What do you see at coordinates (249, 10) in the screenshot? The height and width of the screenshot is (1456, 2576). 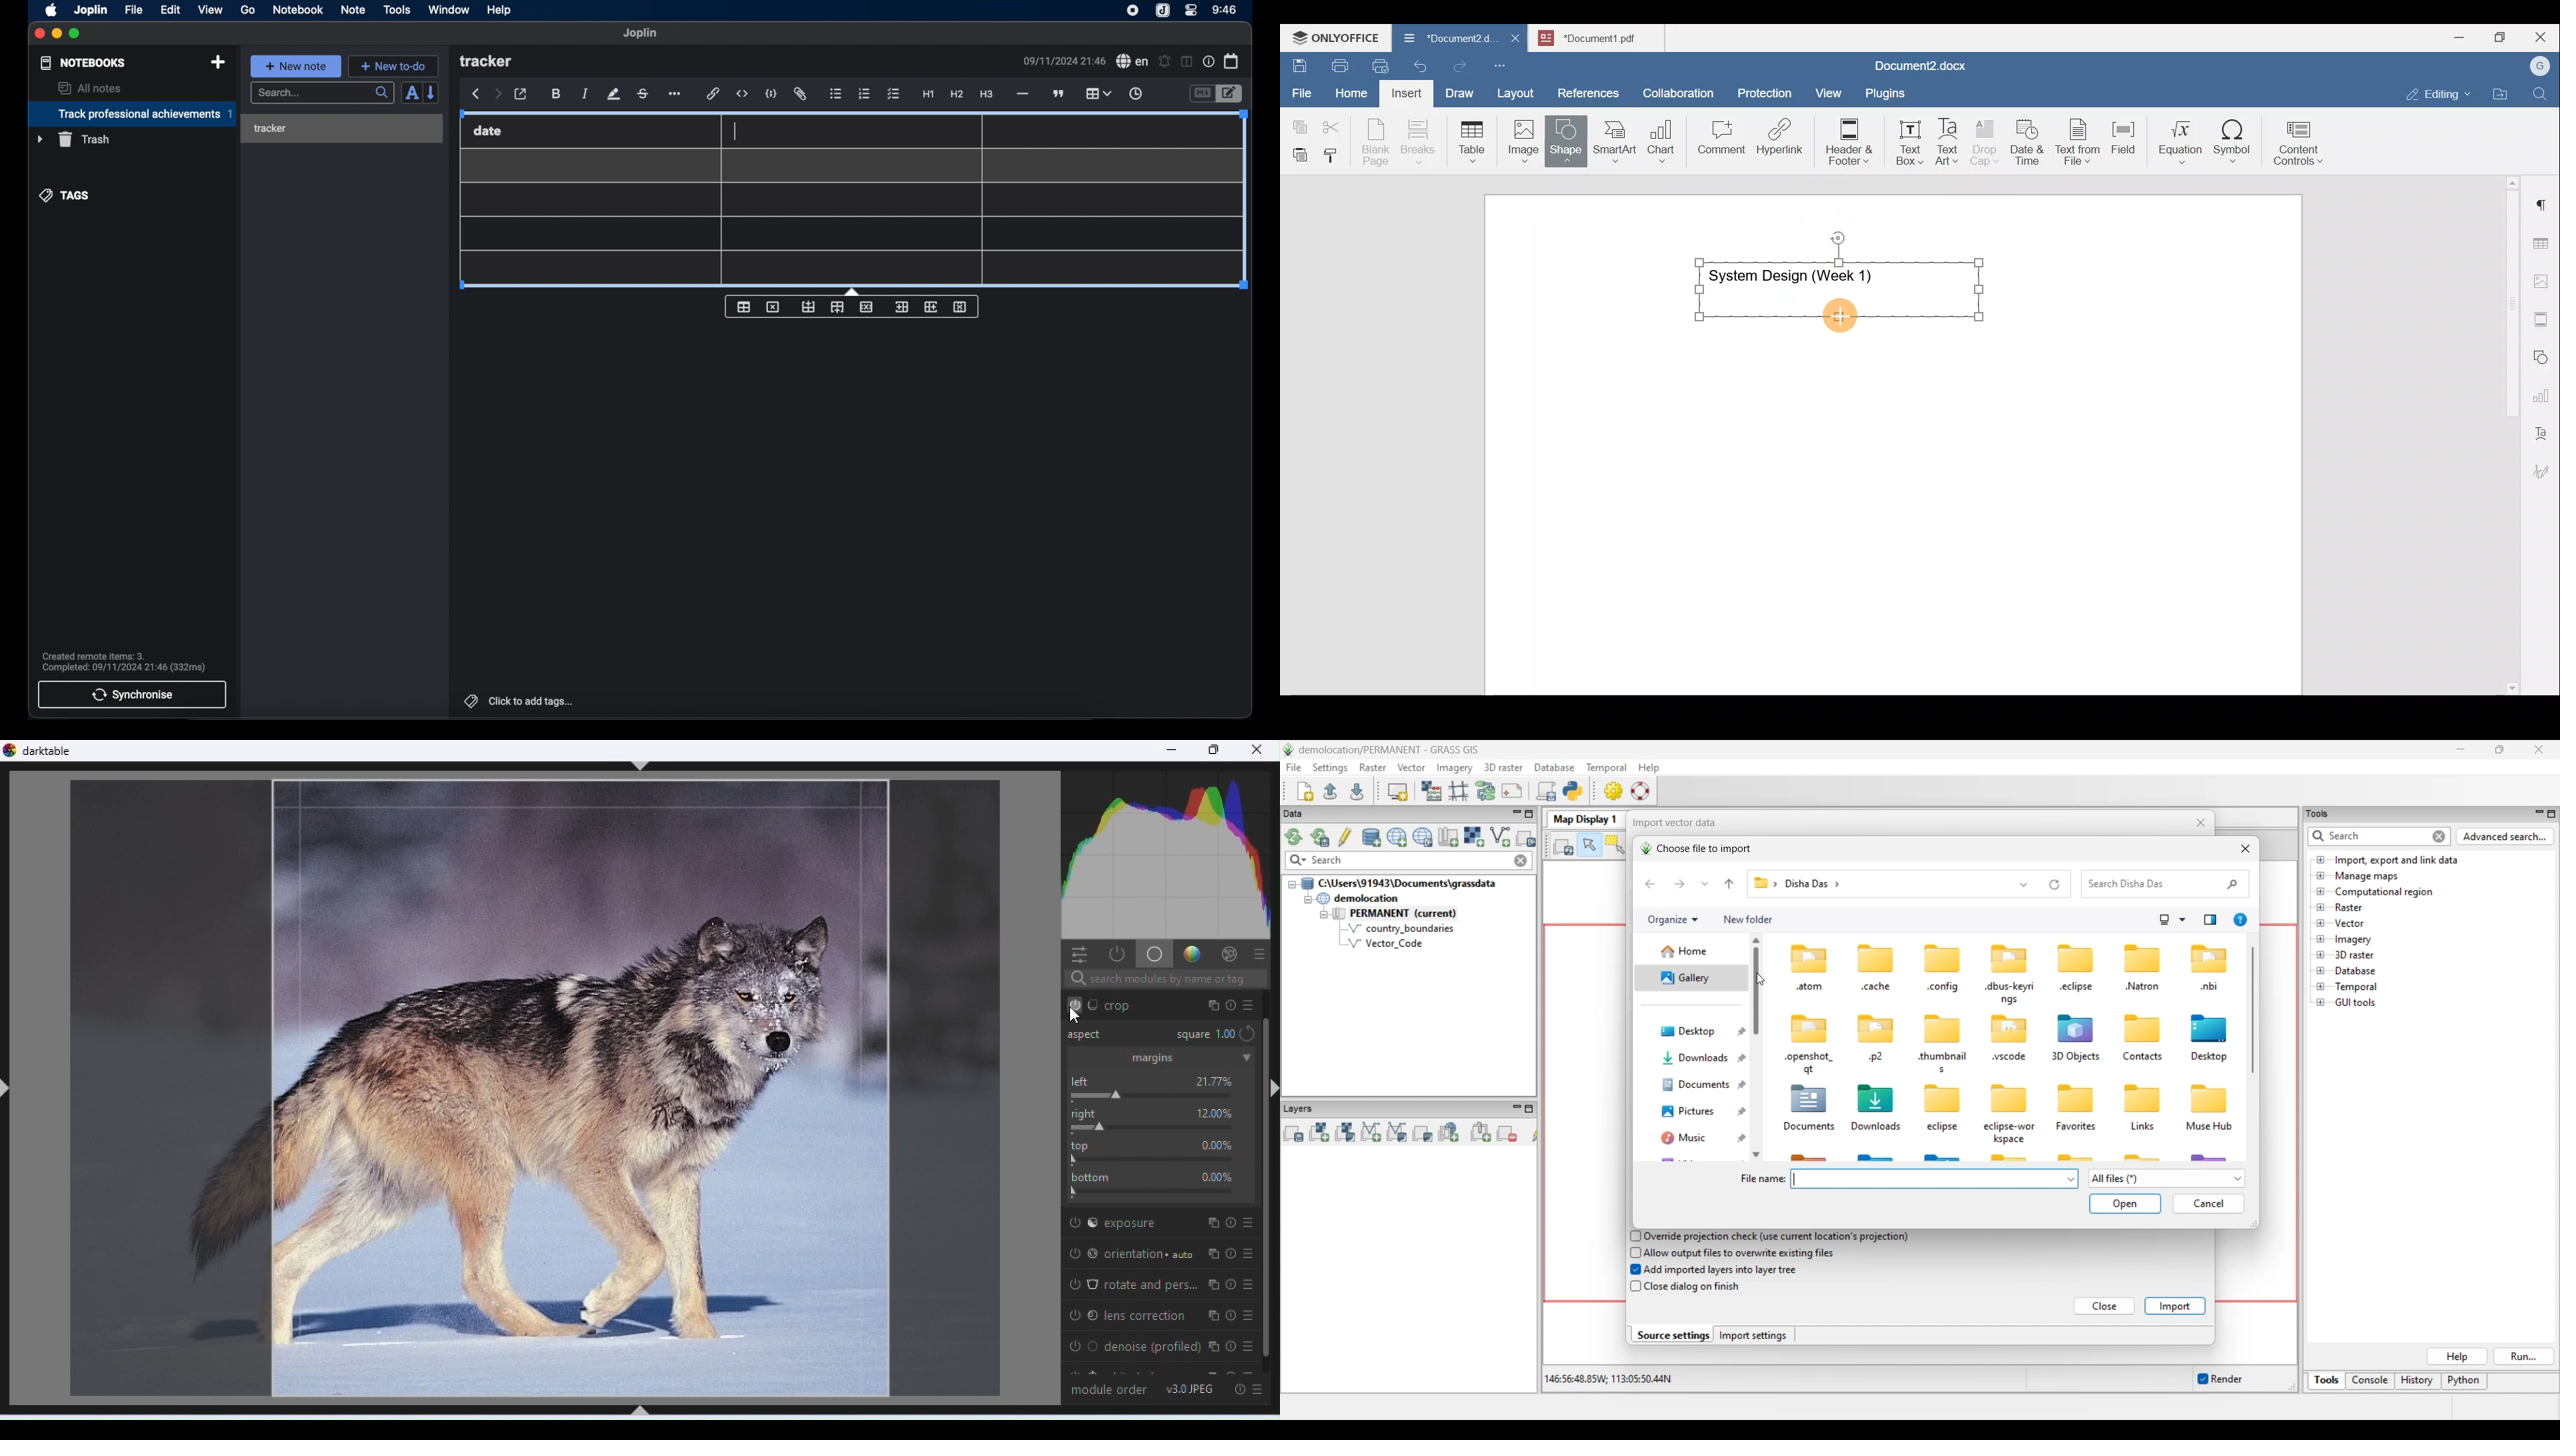 I see `go` at bounding box center [249, 10].